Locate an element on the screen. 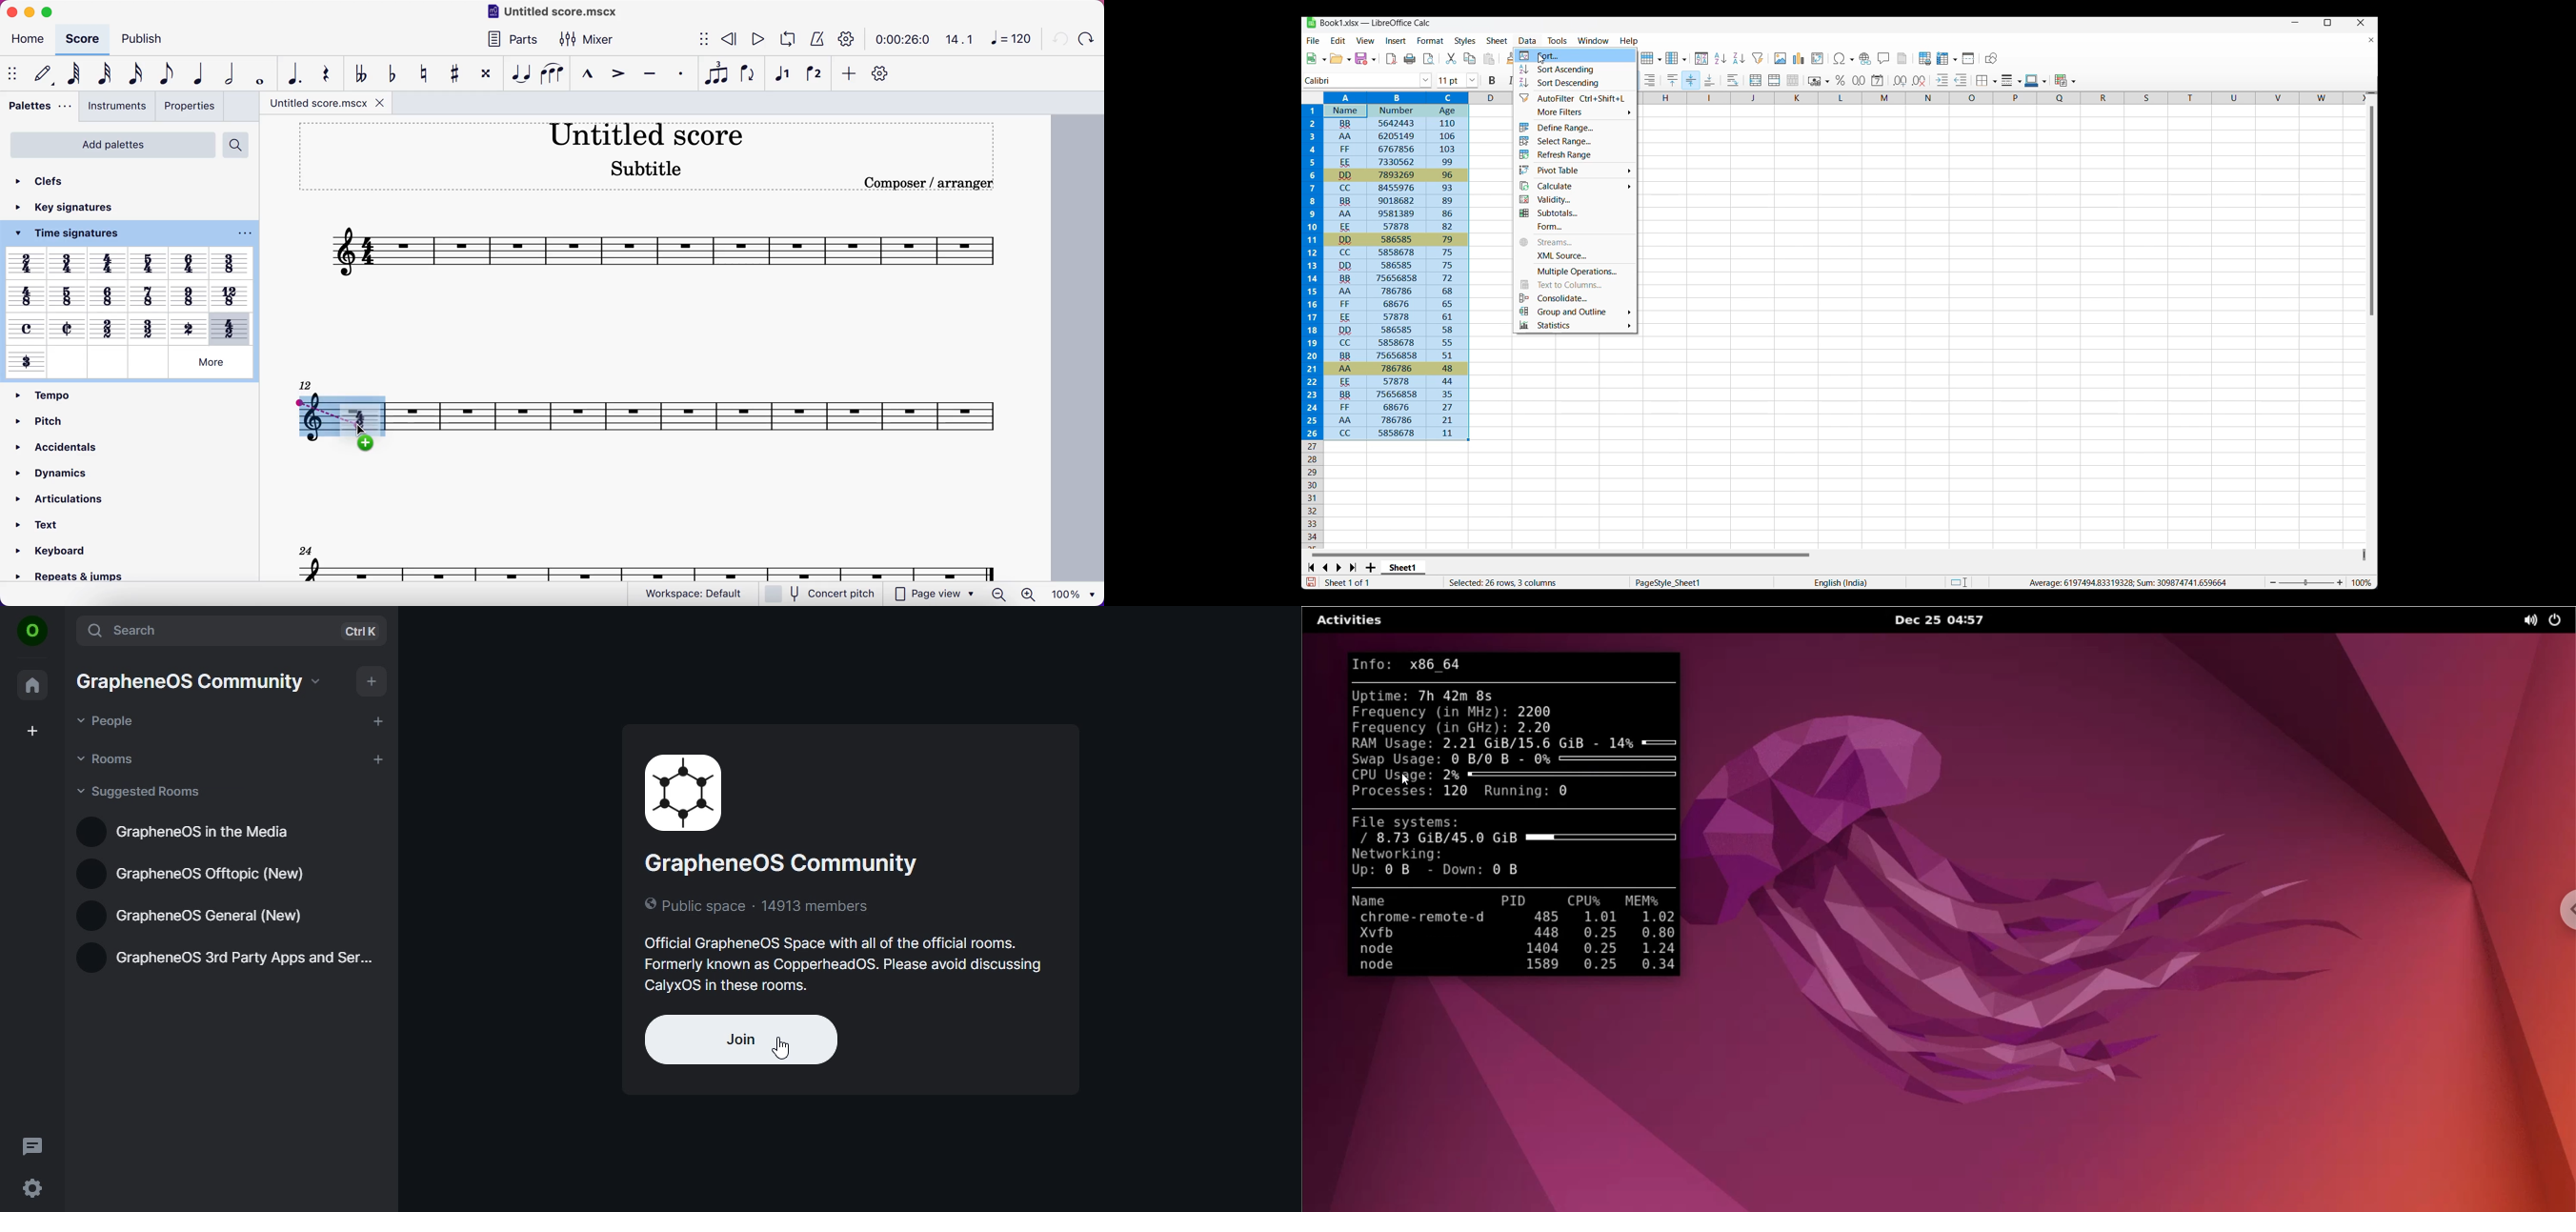 The width and height of the screenshot is (2576, 1232).  is located at coordinates (232, 262).